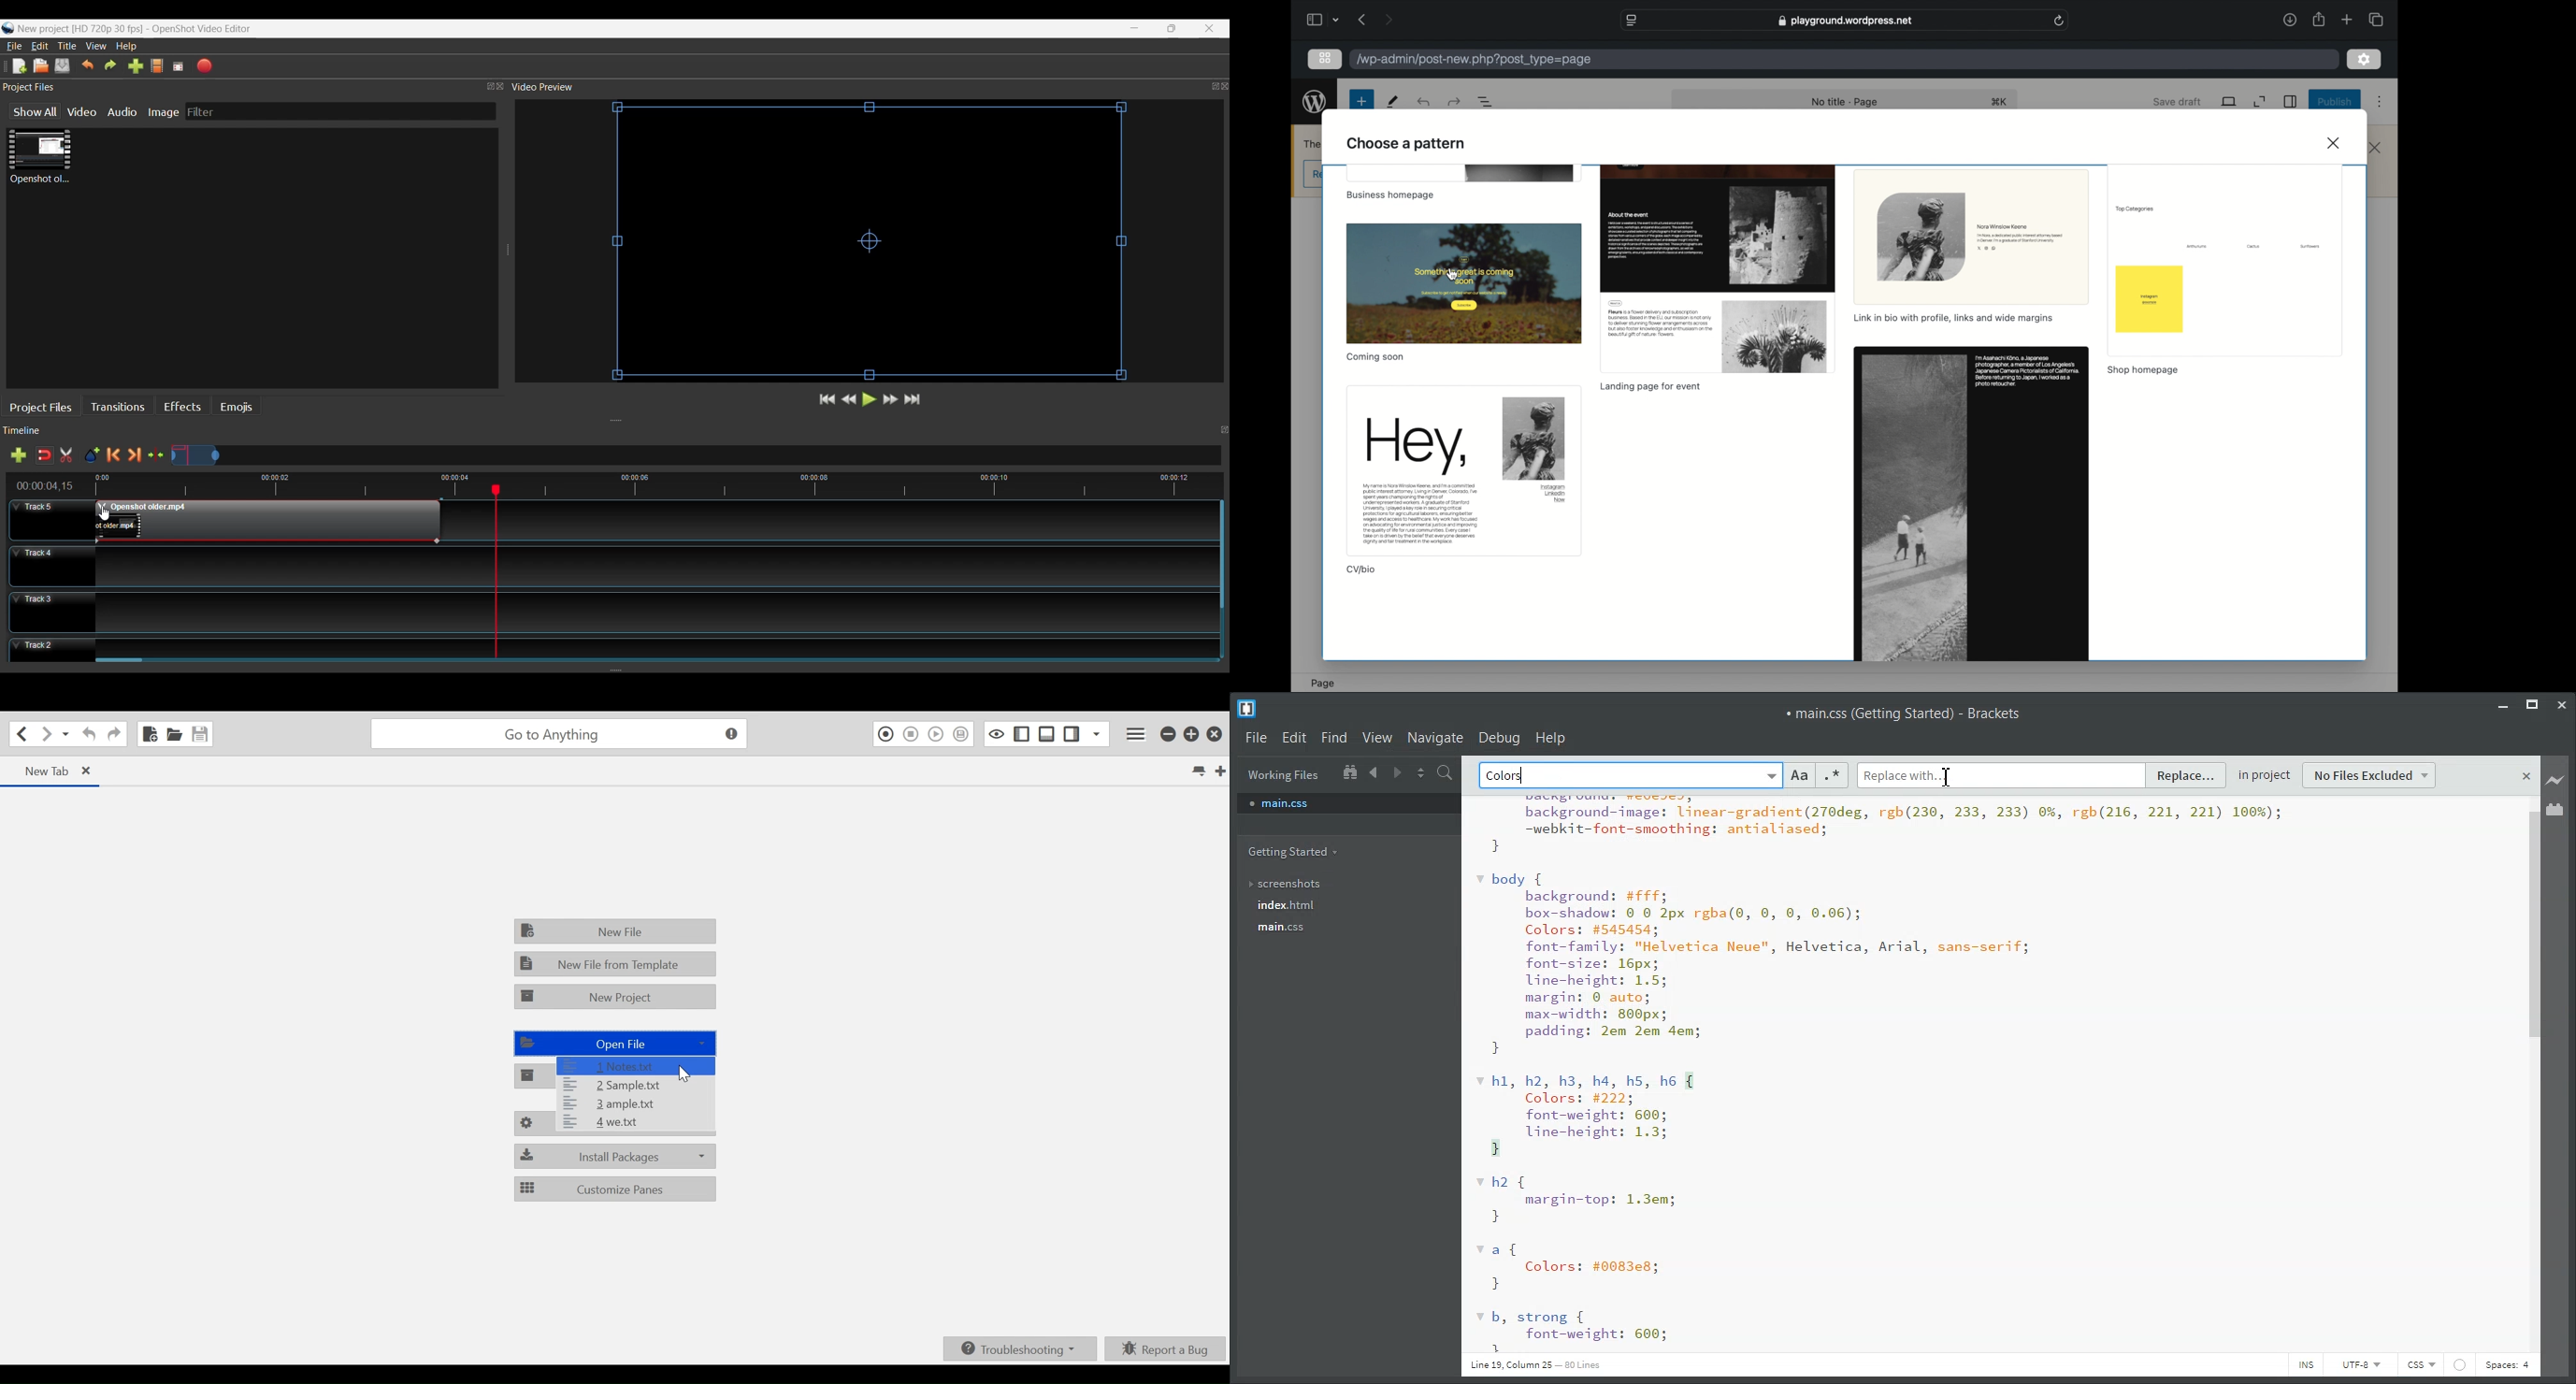  What do you see at coordinates (2318, 19) in the screenshot?
I see `share` at bounding box center [2318, 19].